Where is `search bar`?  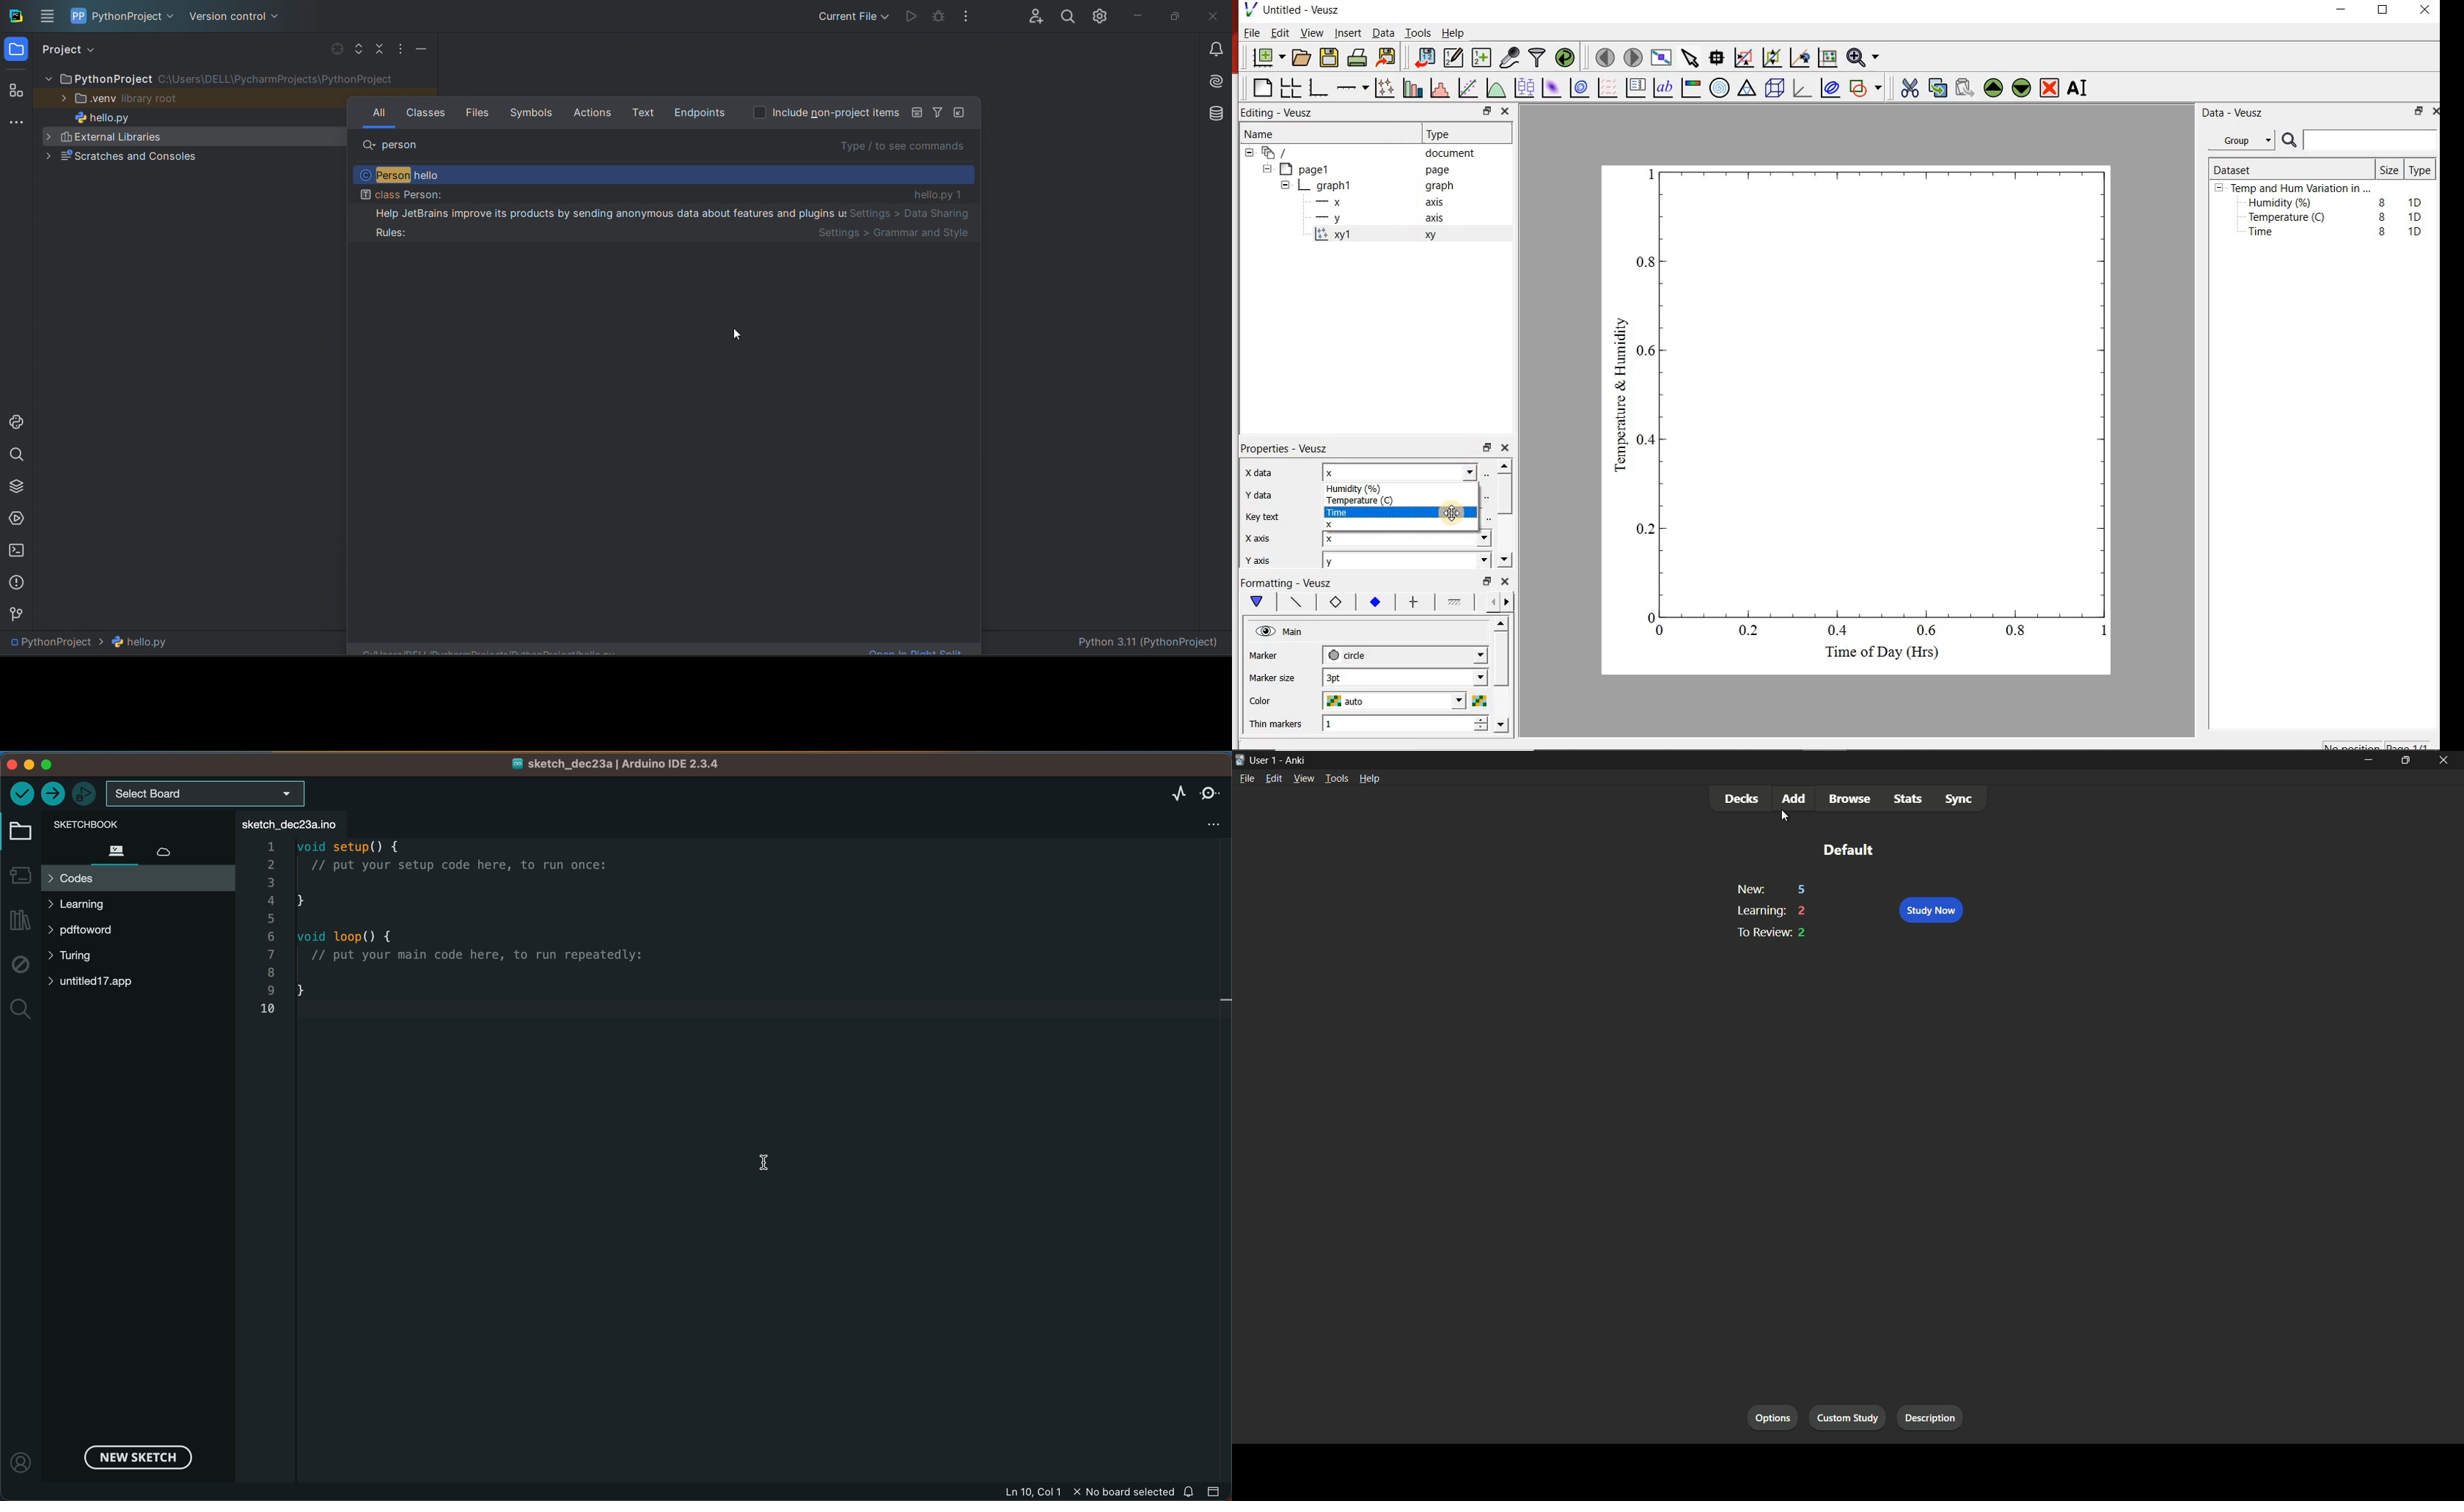
search bar is located at coordinates (663, 146).